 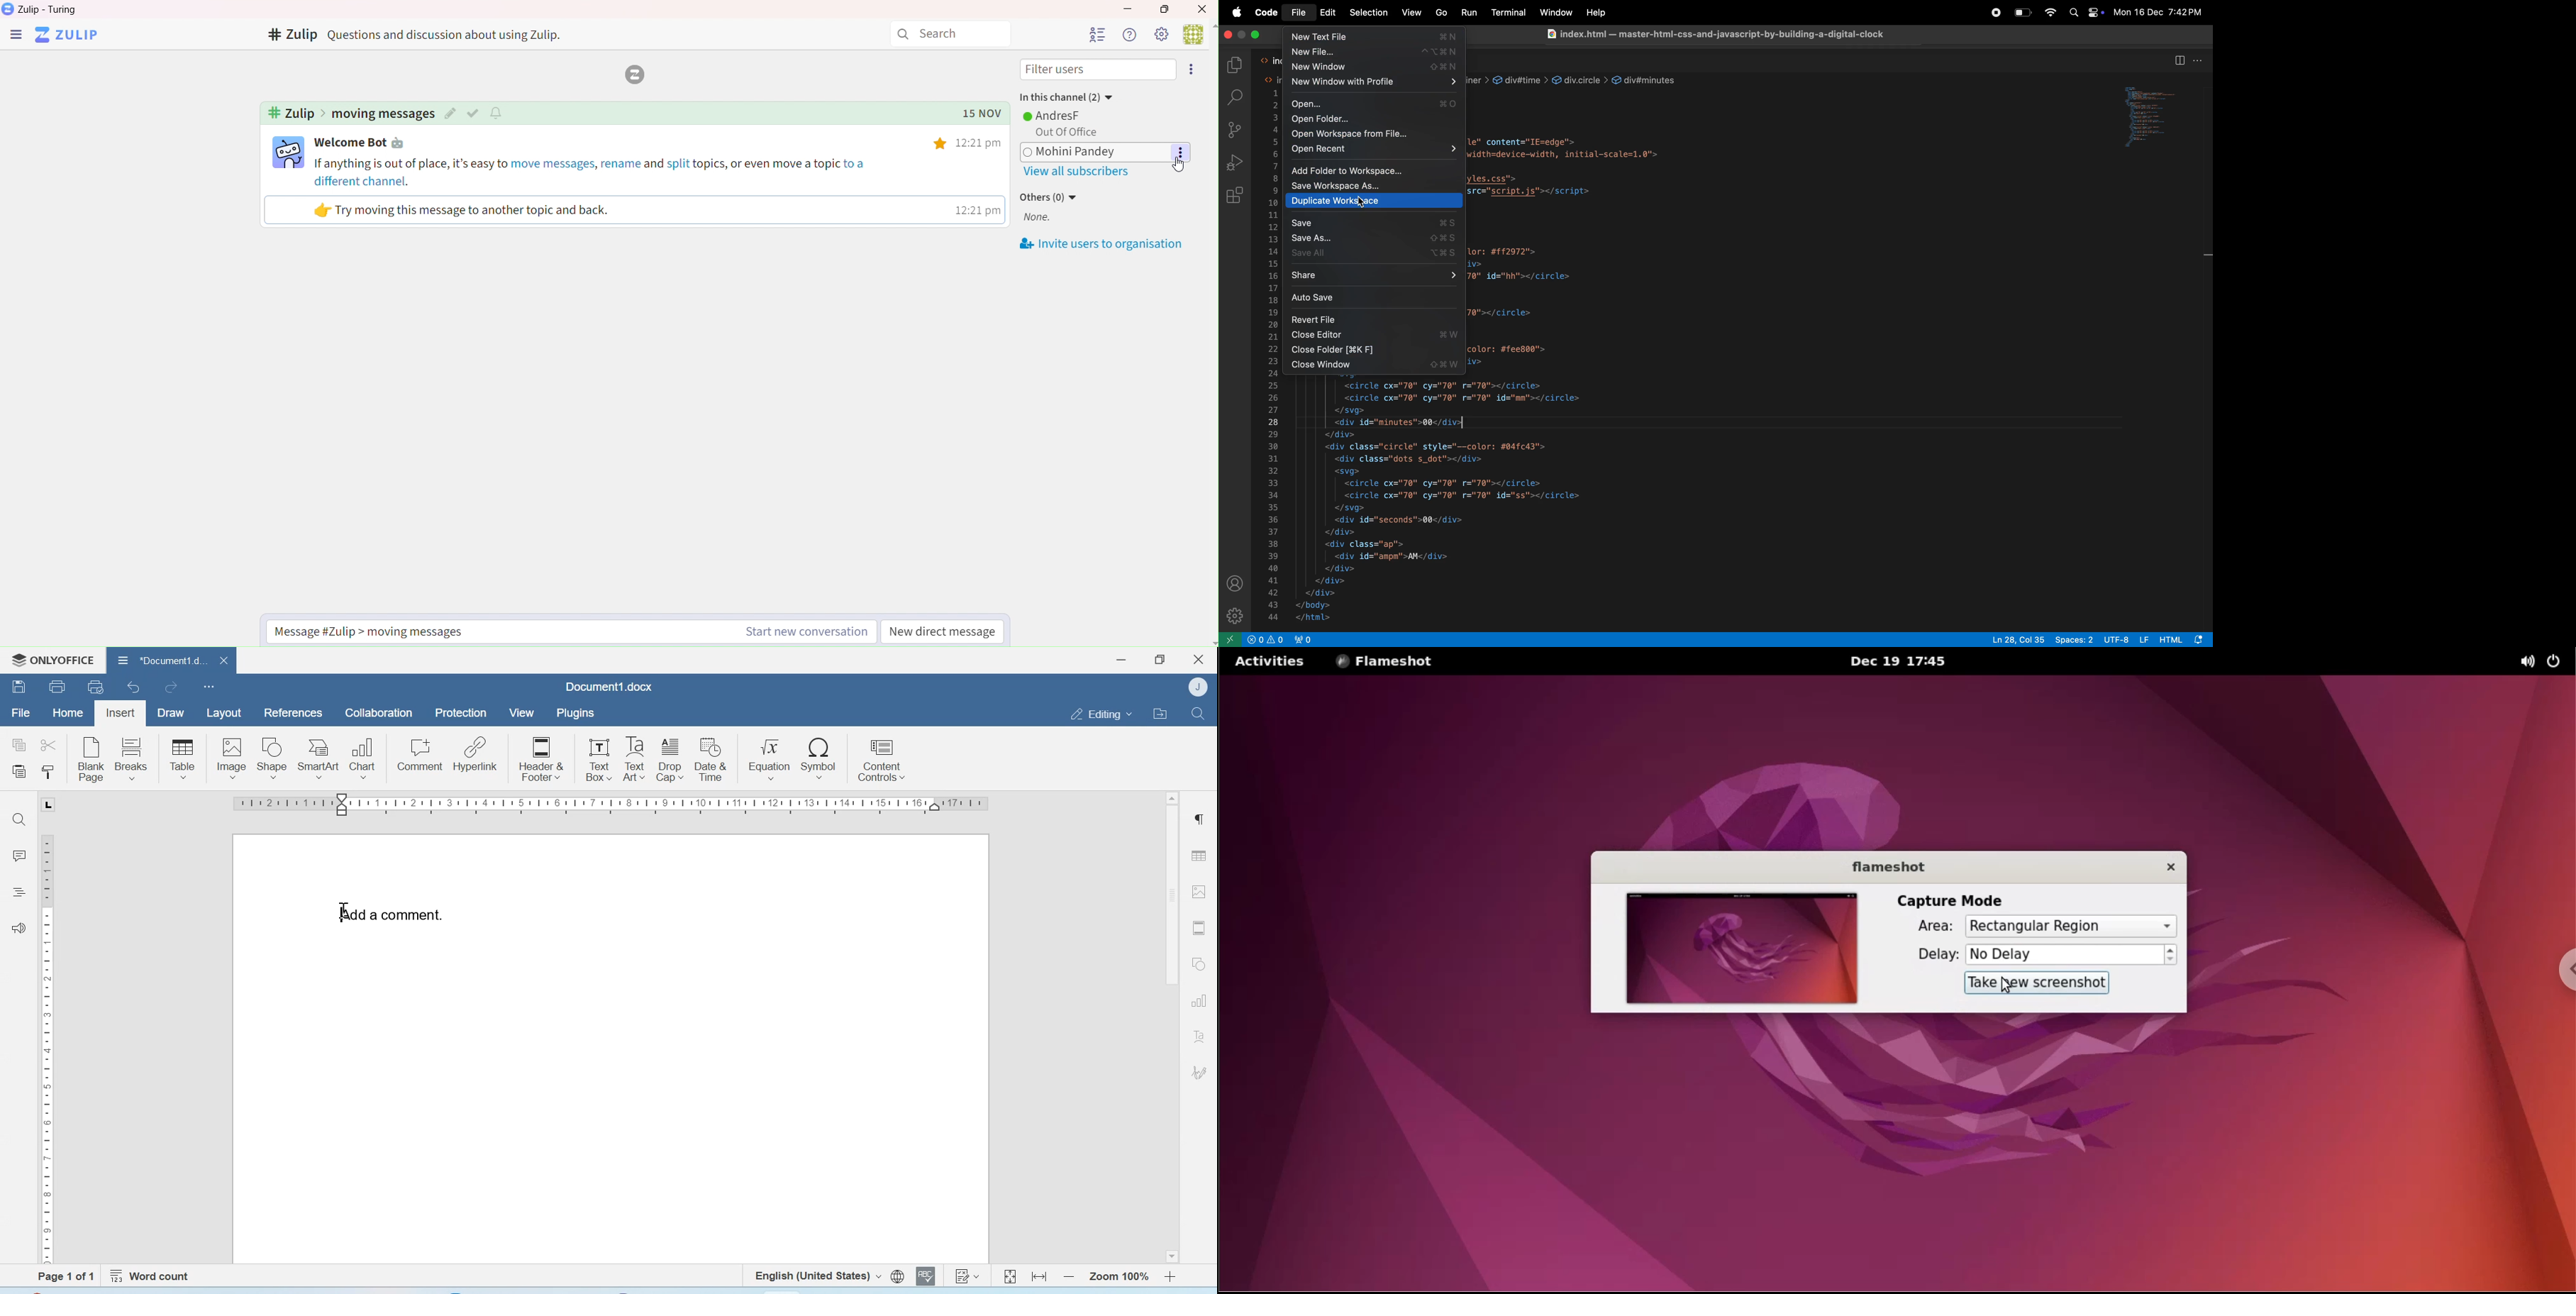 What do you see at coordinates (1050, 197) in the screenshot?
I see `Others (0)` at bounding box center [1050, 197].